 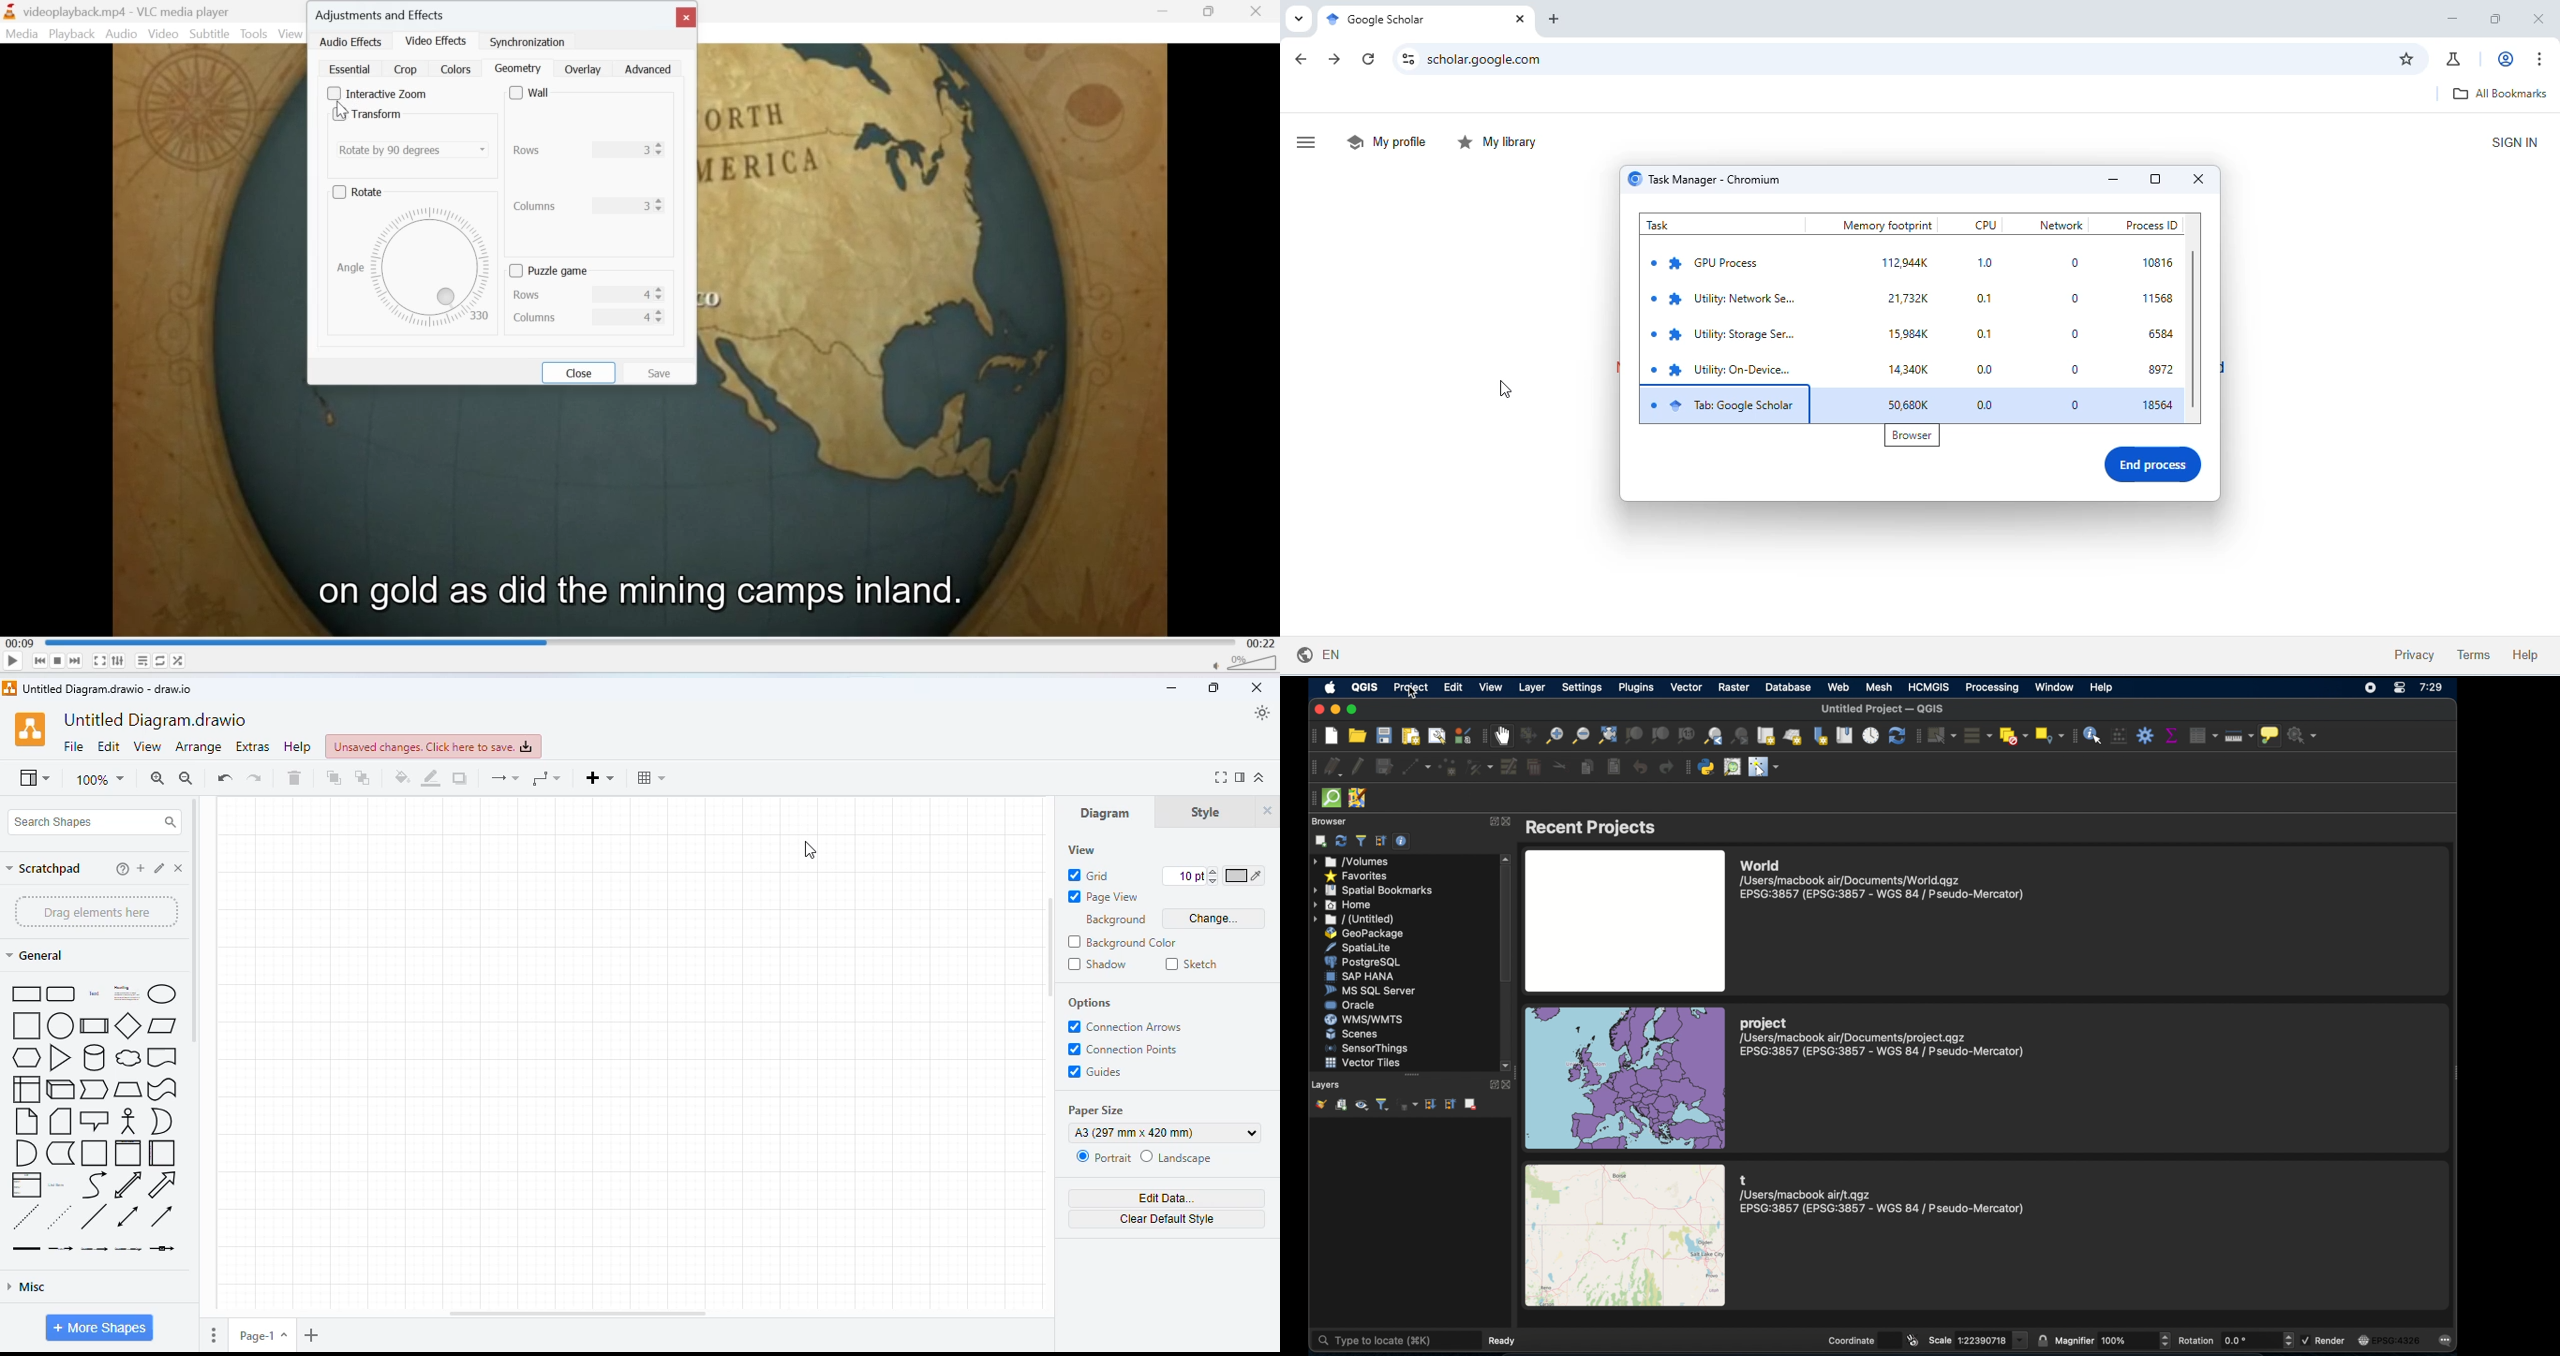 What do you see at coordinates (1509, 822) in the screenshot?
I see `close` at bounding box center [1509, 822].